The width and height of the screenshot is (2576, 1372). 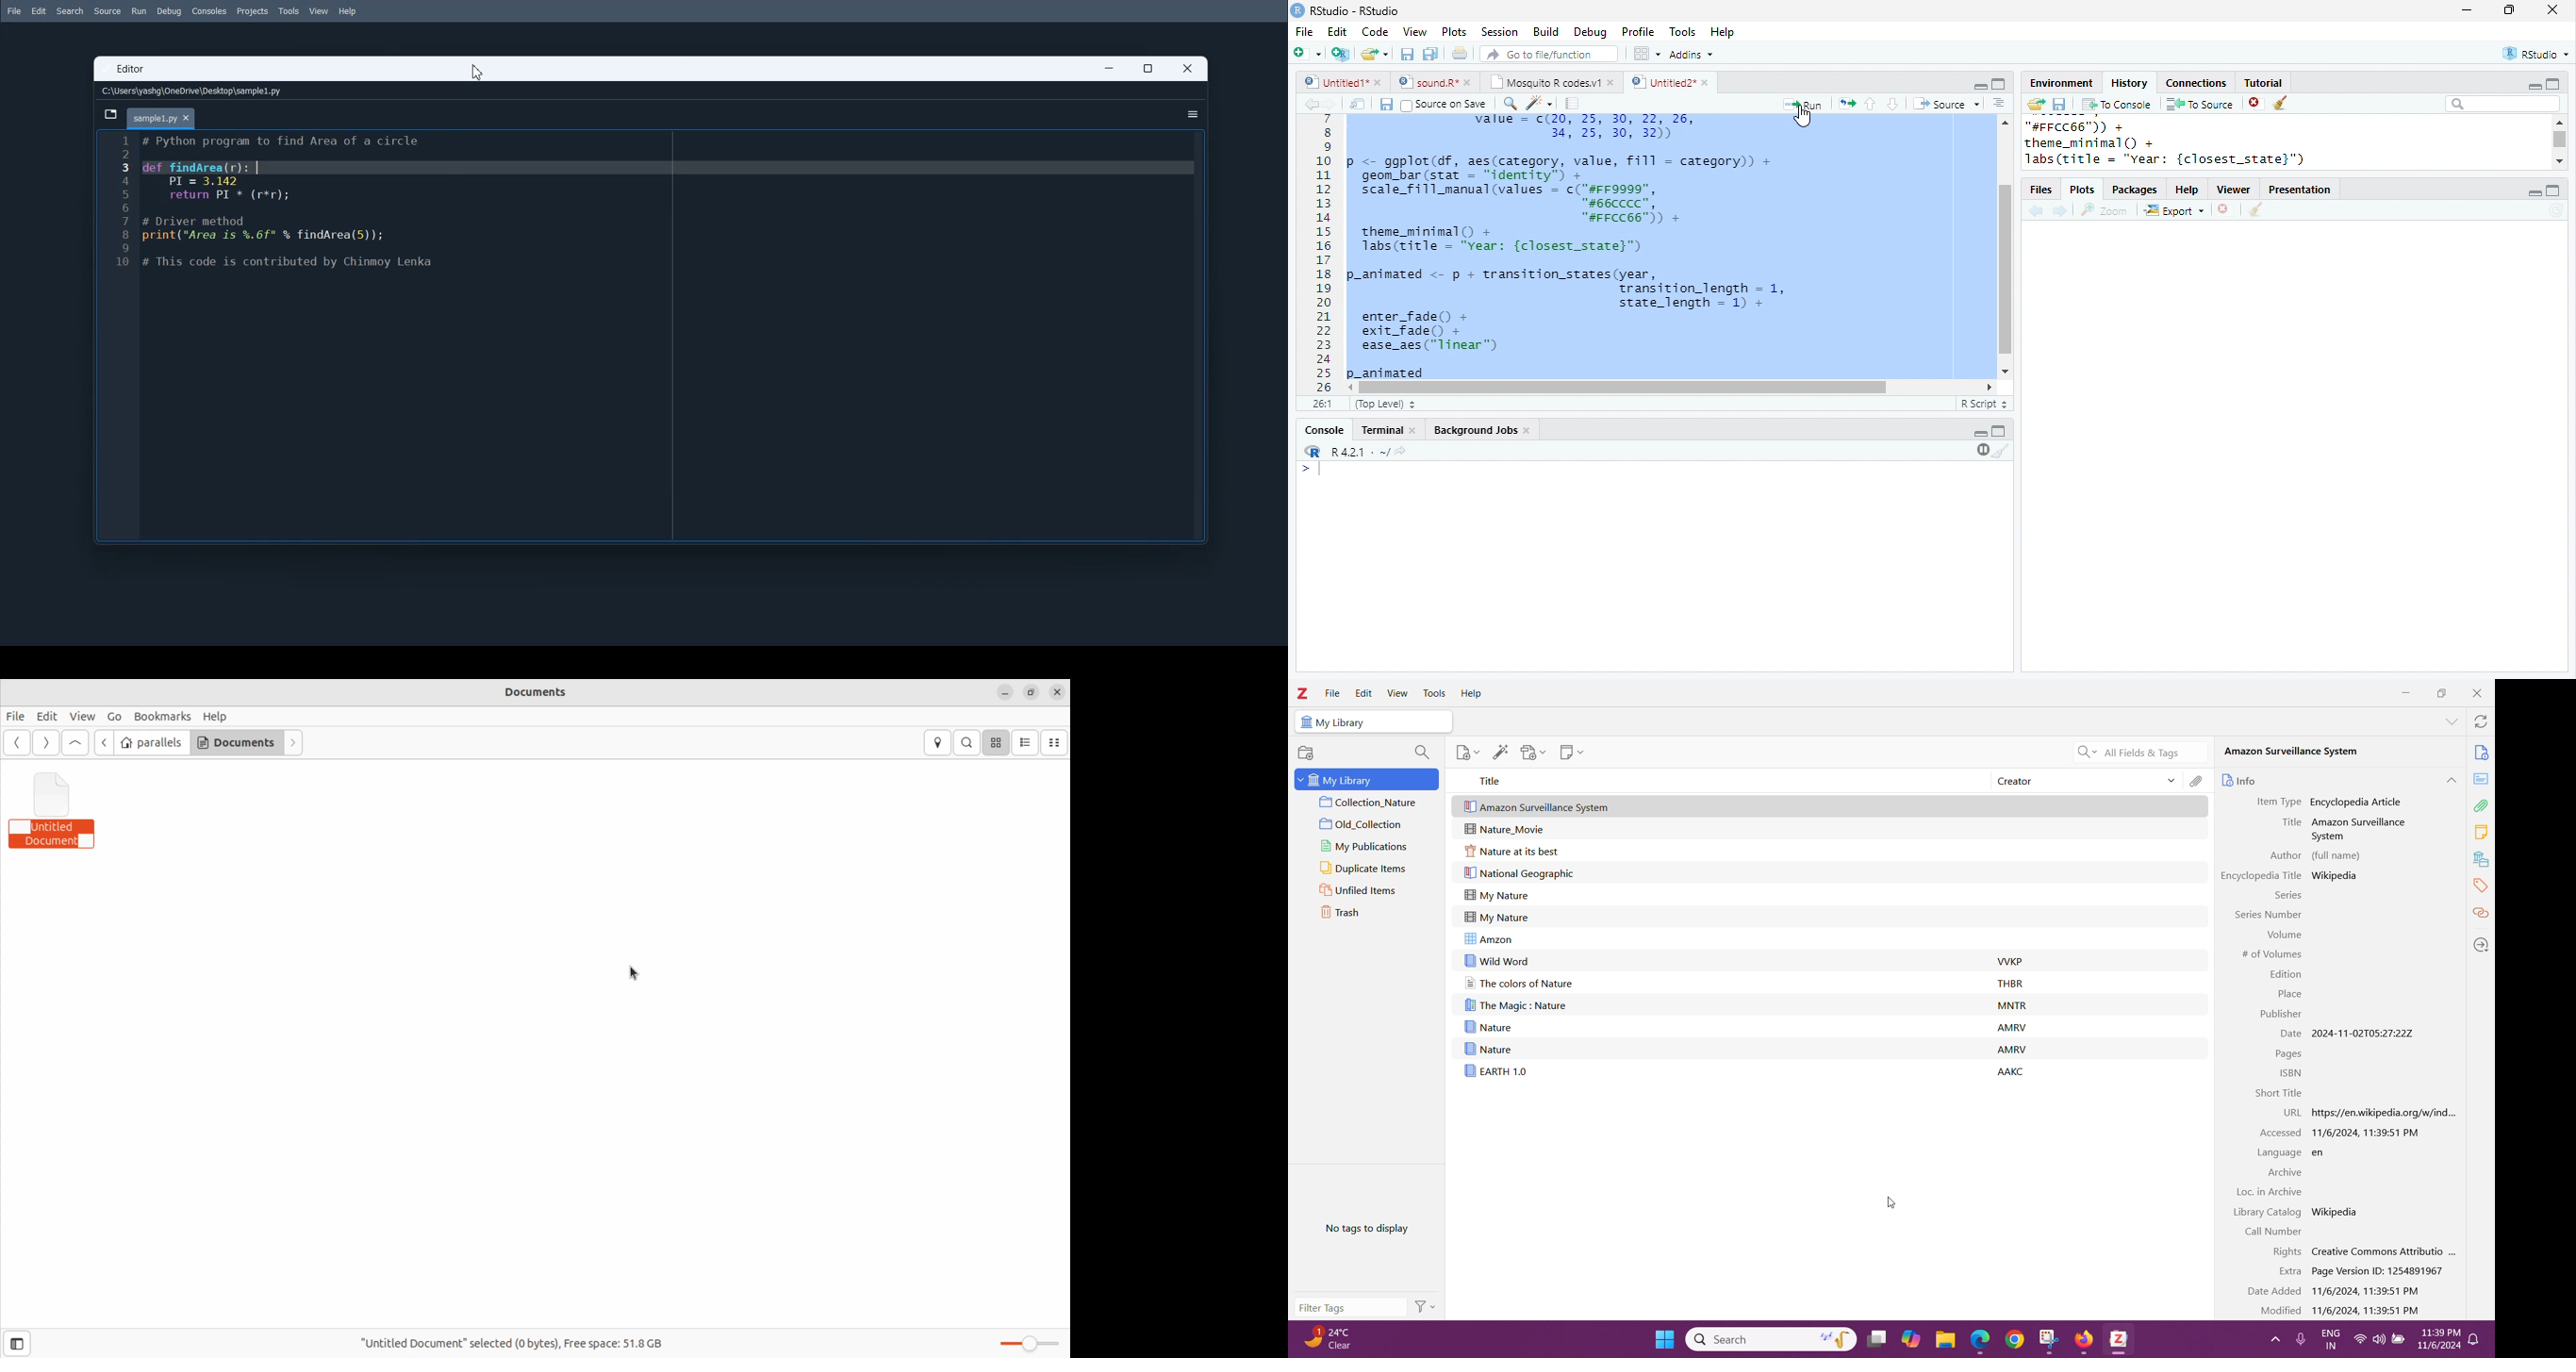 What do you see at coordinates (2289, 824) in the screenshot?
I see `Title` at bounding box center [2289, 824].